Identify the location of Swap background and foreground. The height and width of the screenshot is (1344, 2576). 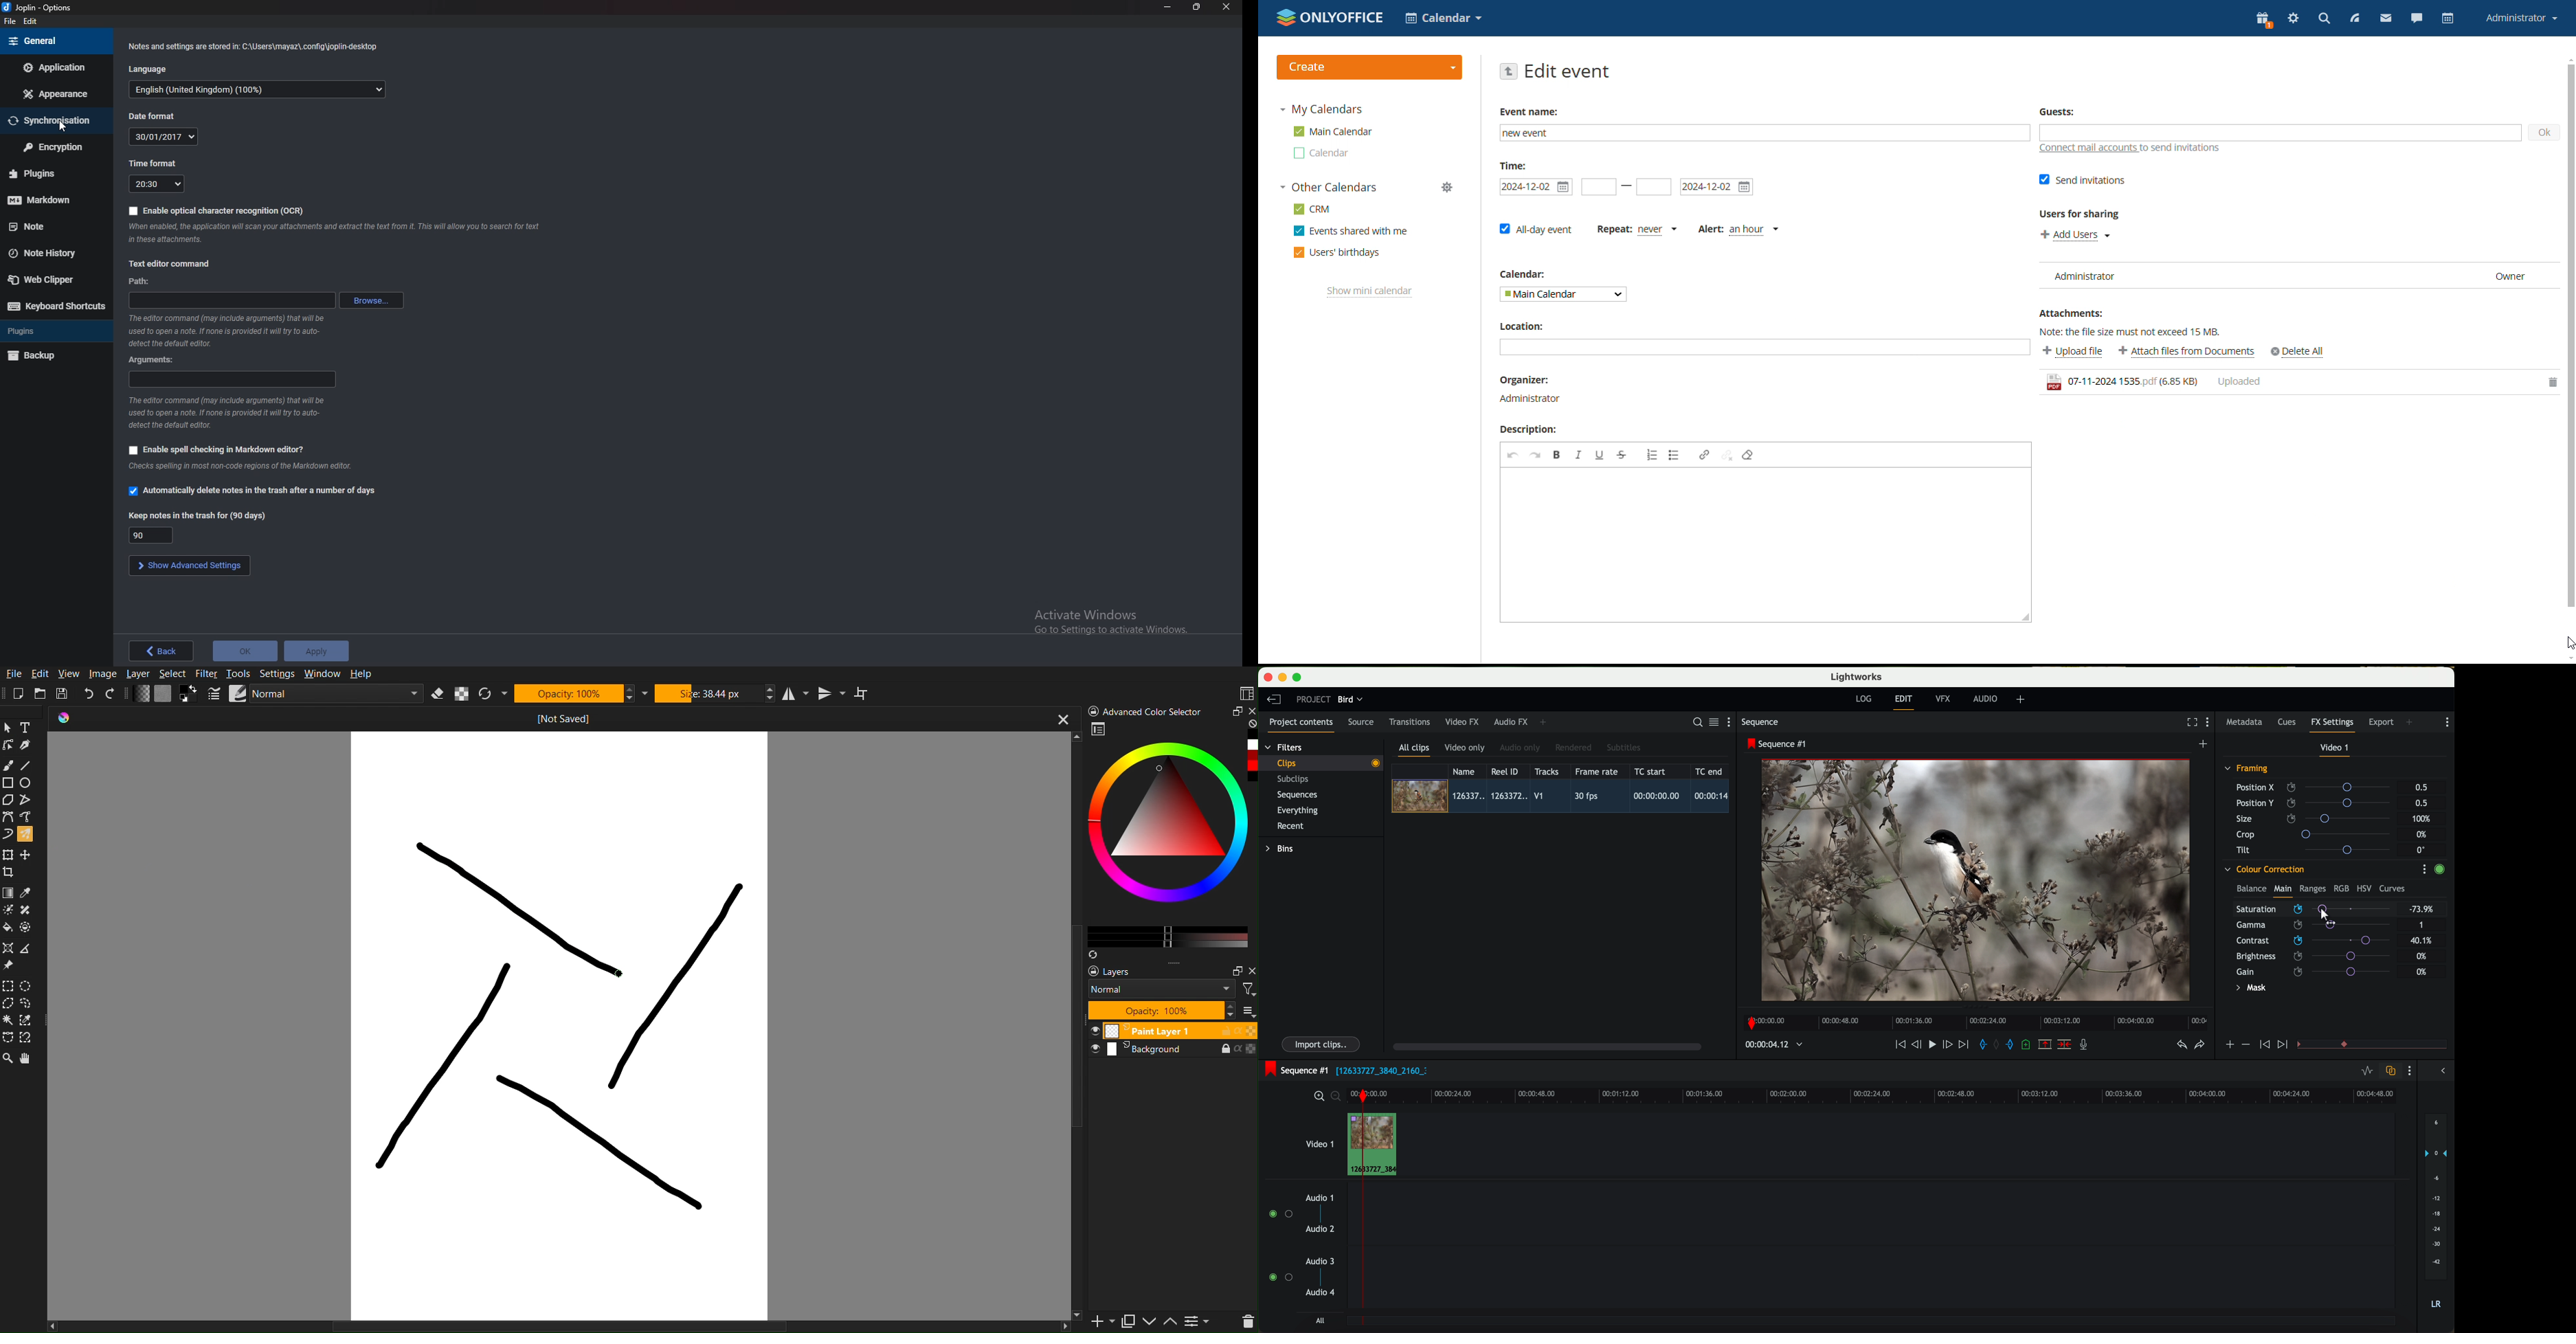
(190, 693).